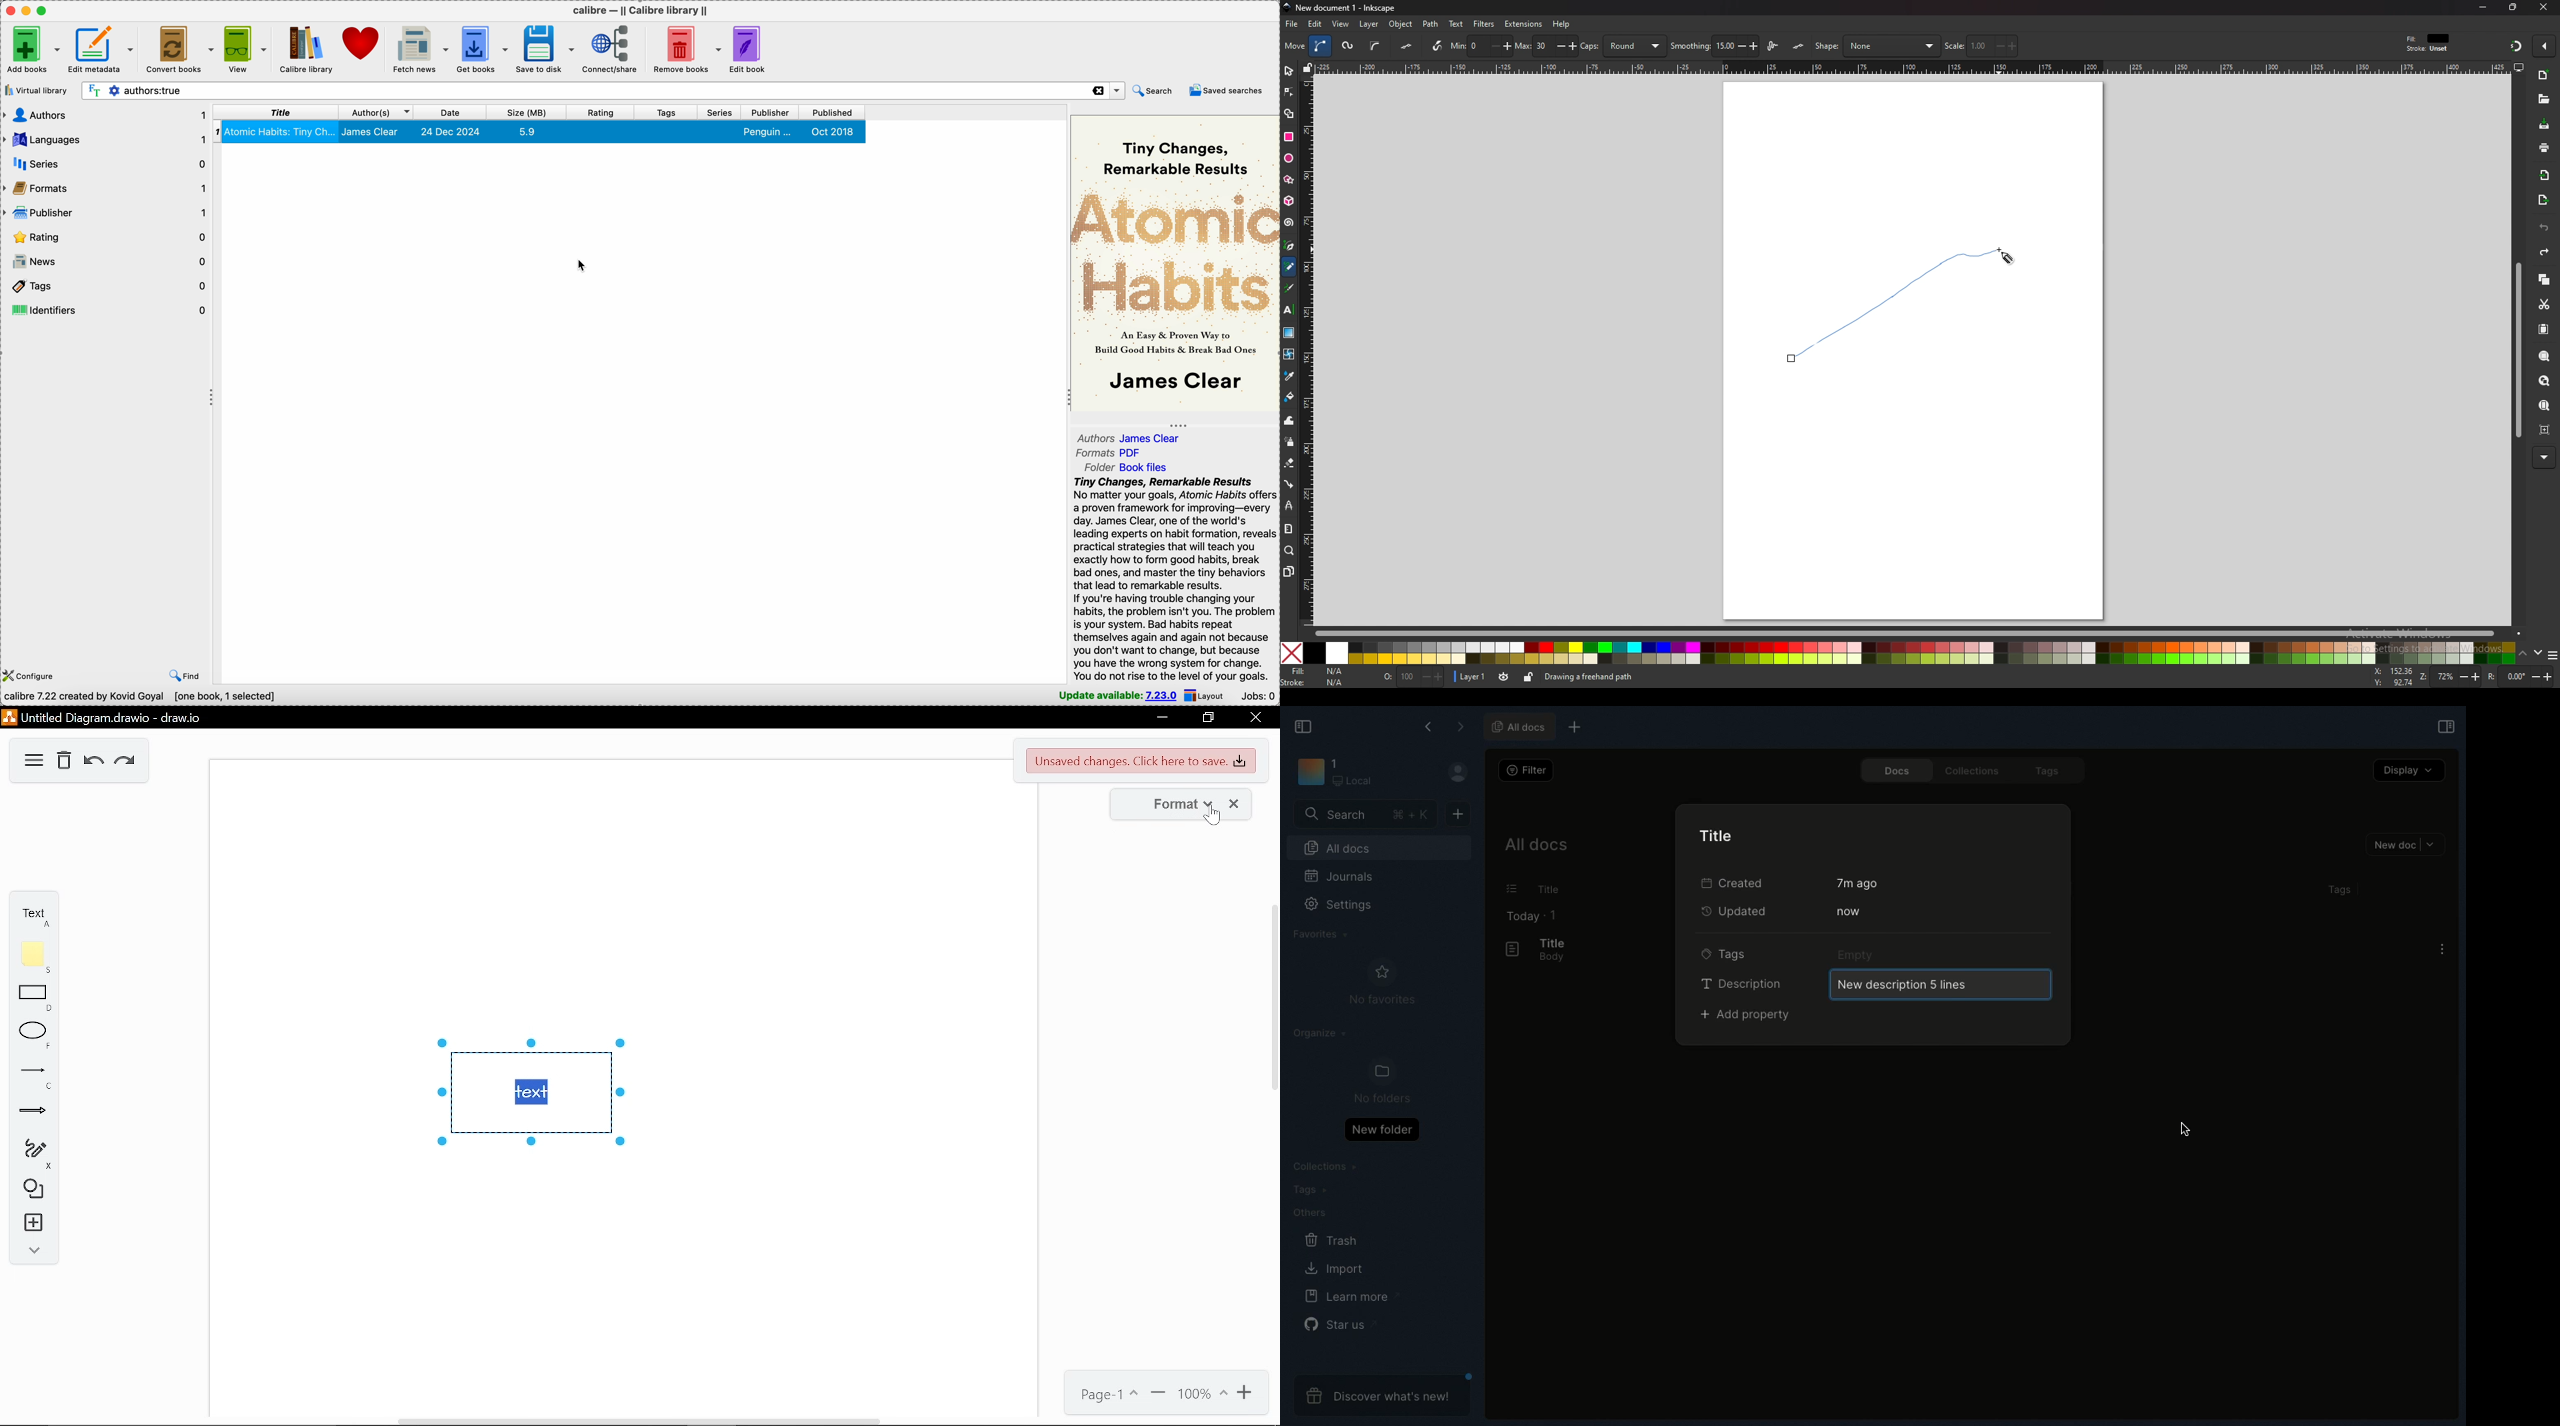 The image size is (2576, 1428). I want to click on minimize, so click(1159, 718).